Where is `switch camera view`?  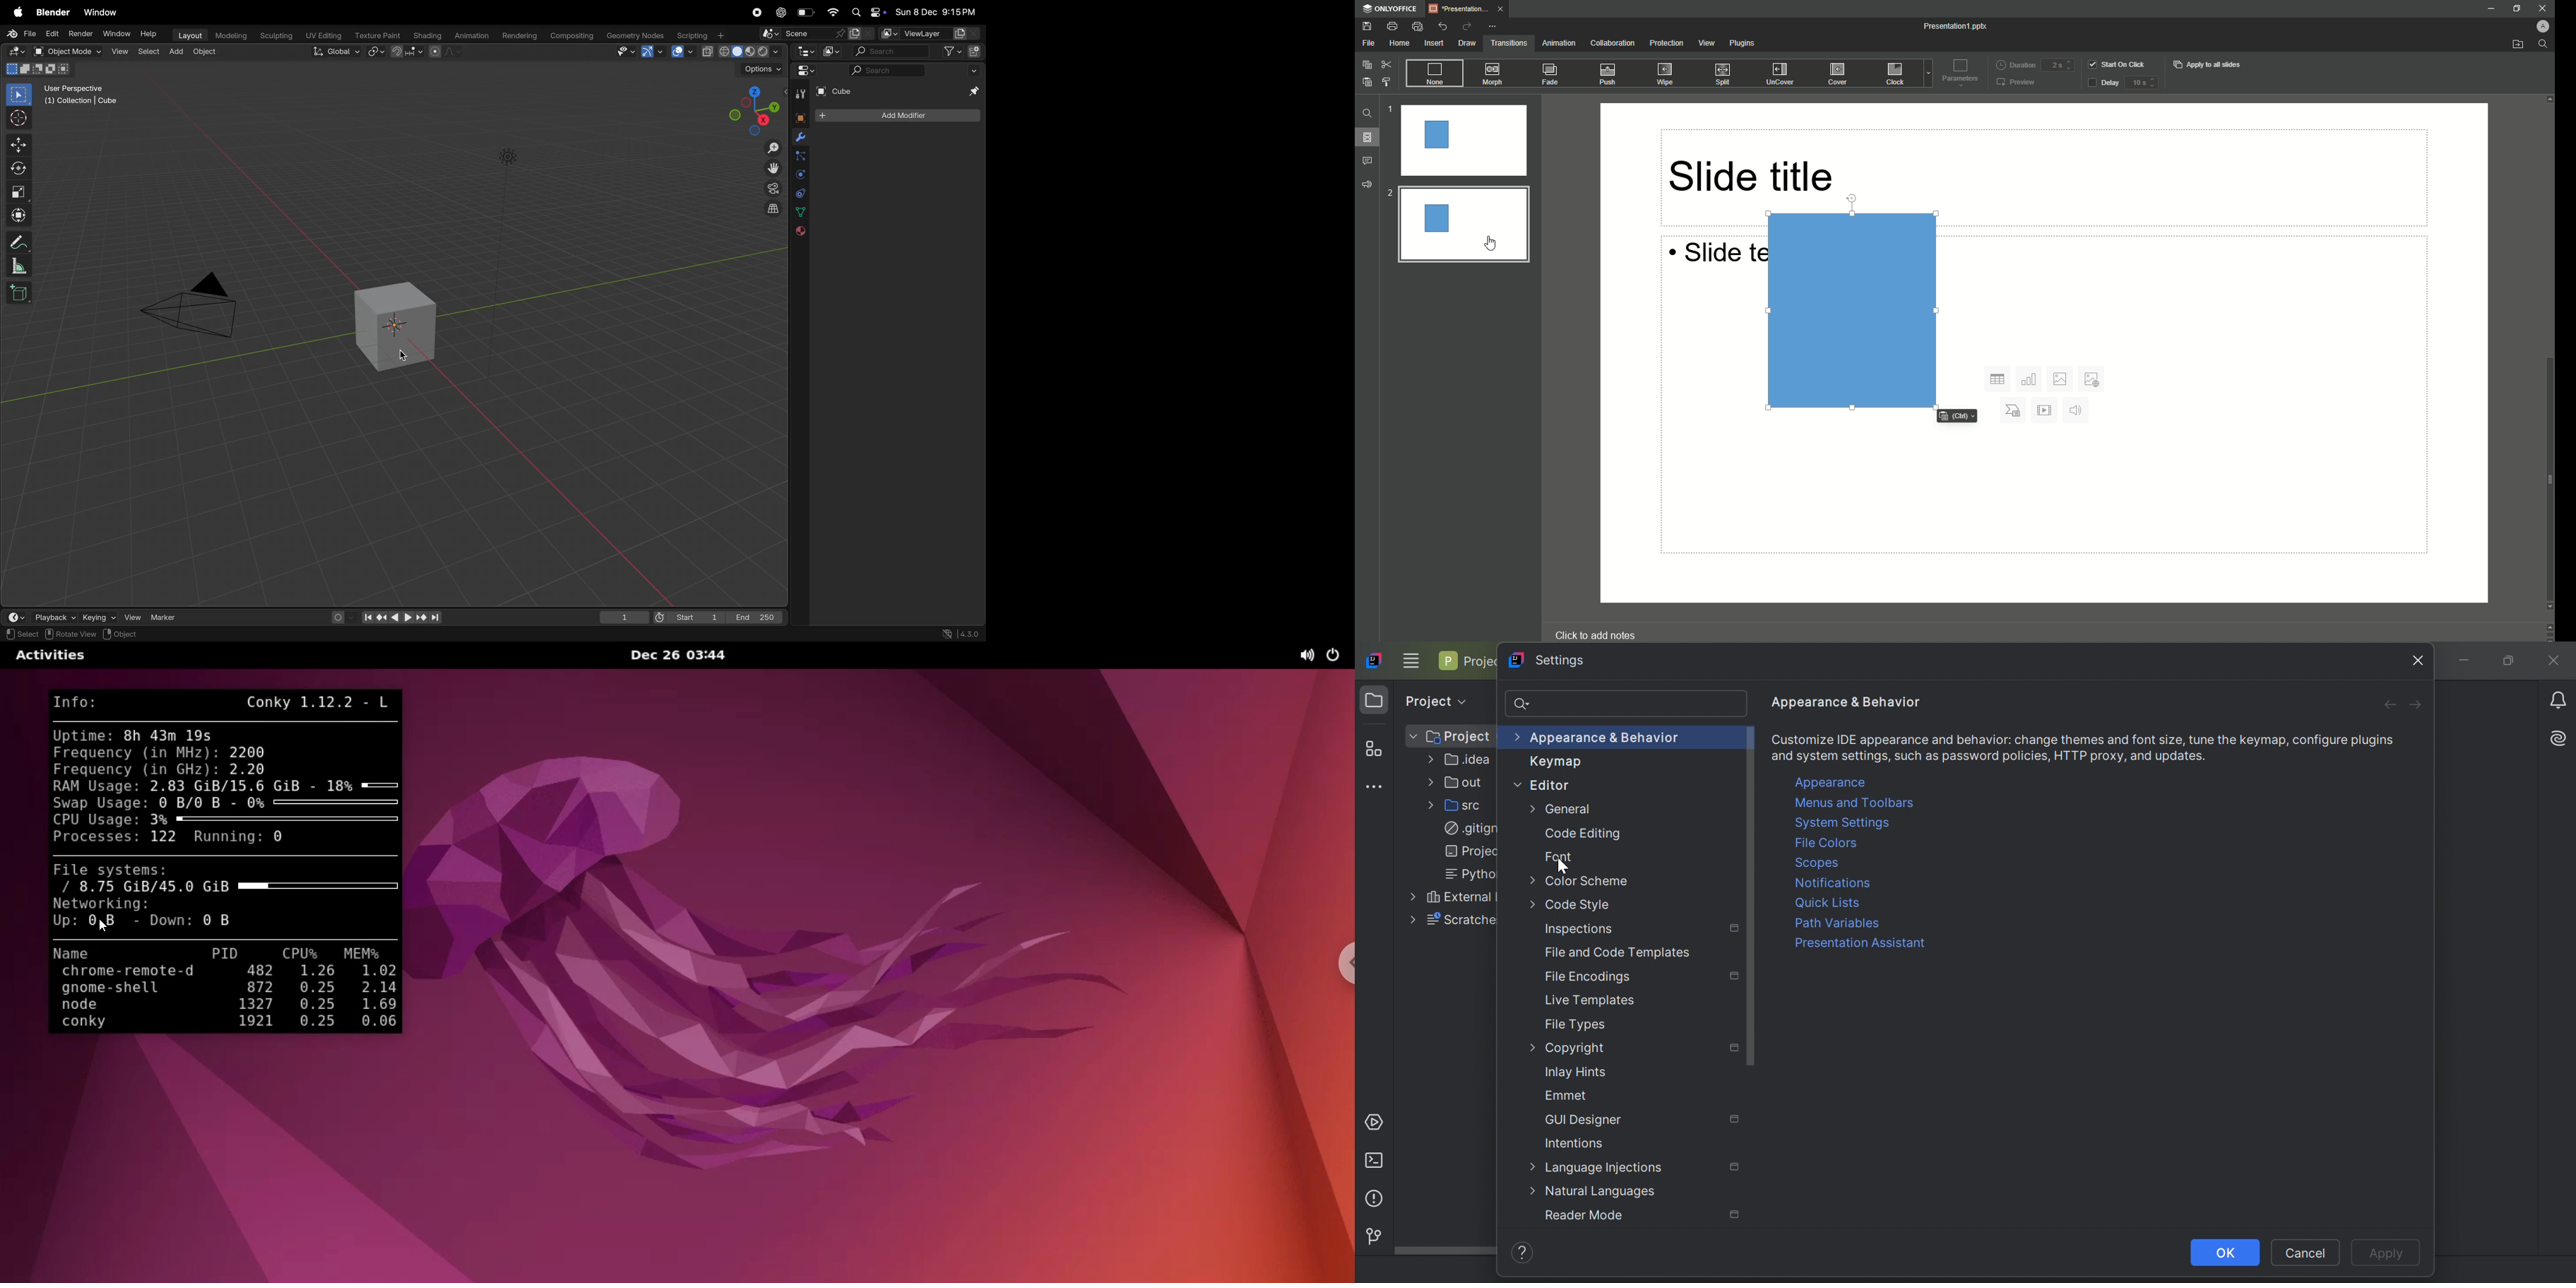 switch camera view is located at coordinates (770, 188).